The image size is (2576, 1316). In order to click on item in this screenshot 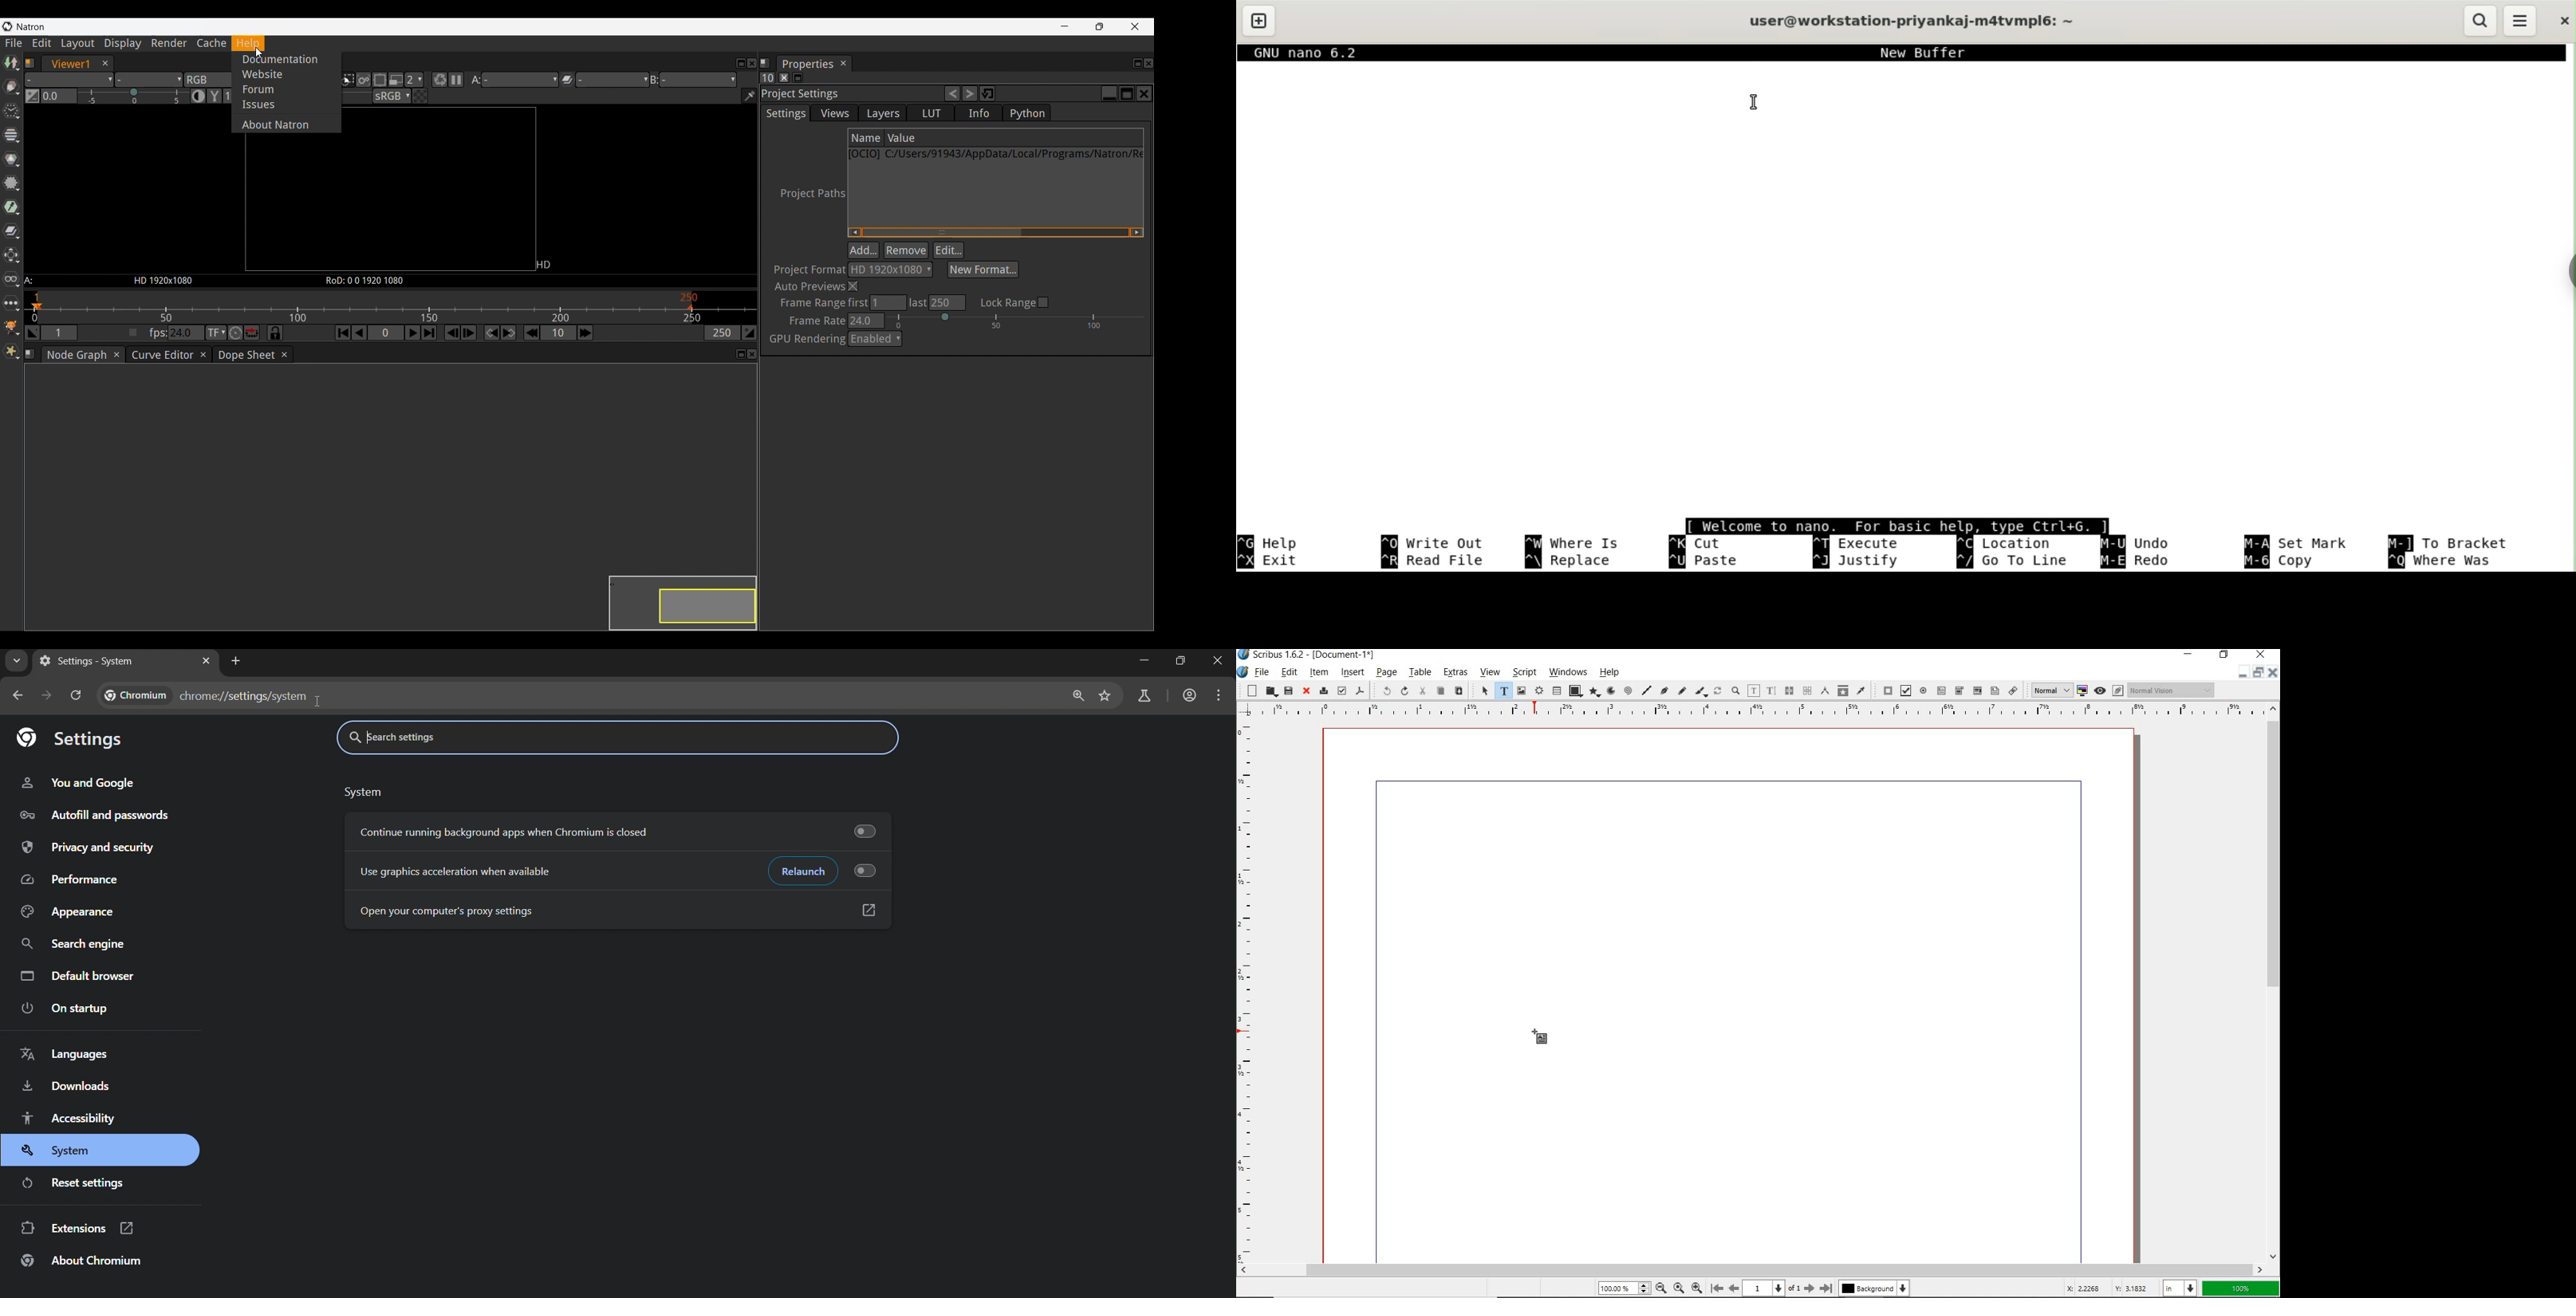, I will do `click(1319, 672)`.